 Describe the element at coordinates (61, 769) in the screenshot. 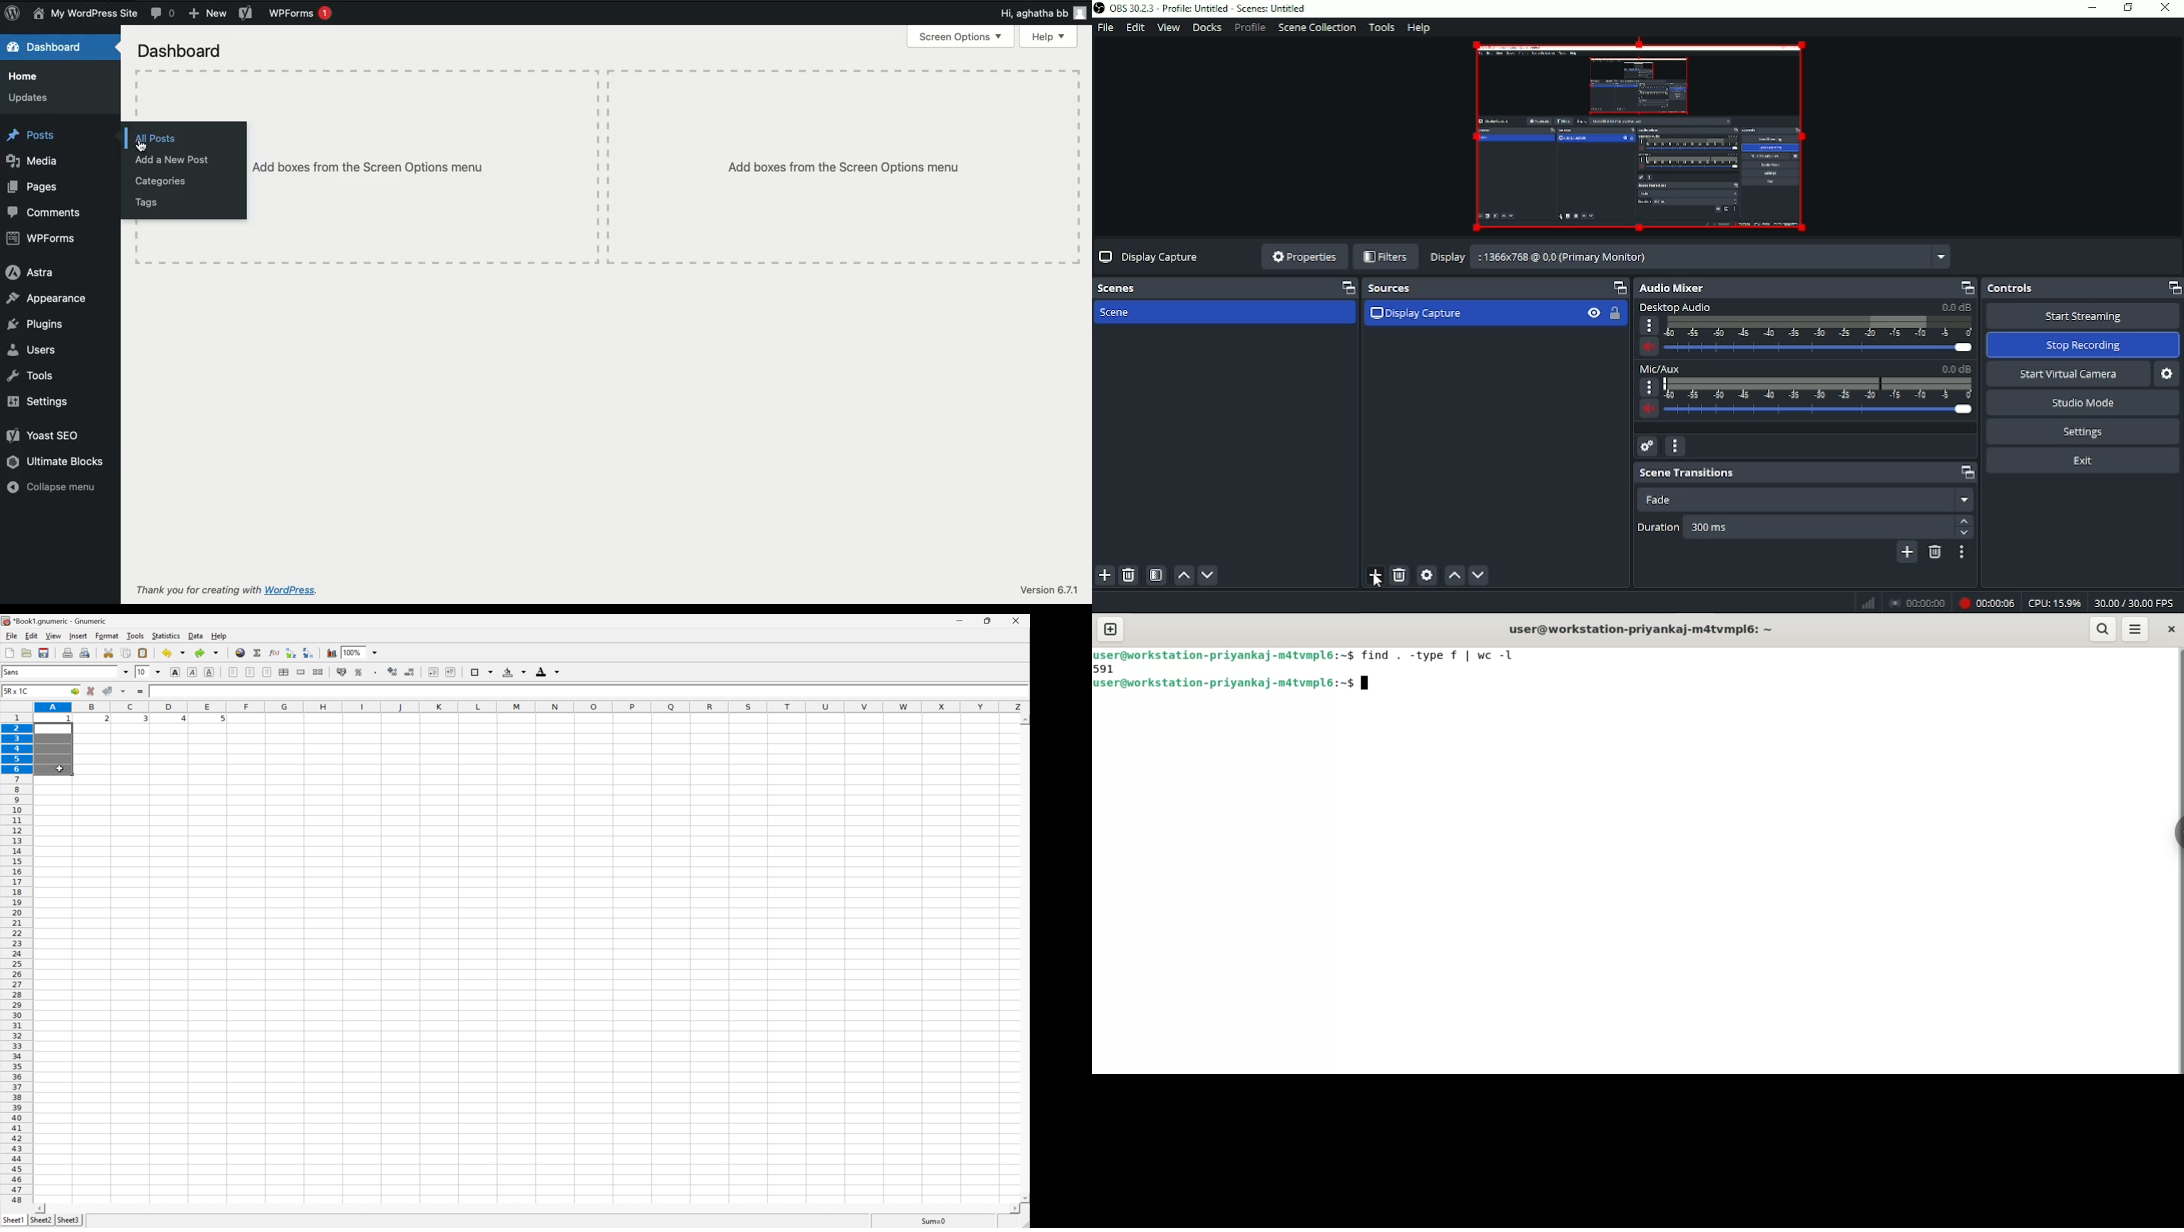

I see `Cursor` at that location.